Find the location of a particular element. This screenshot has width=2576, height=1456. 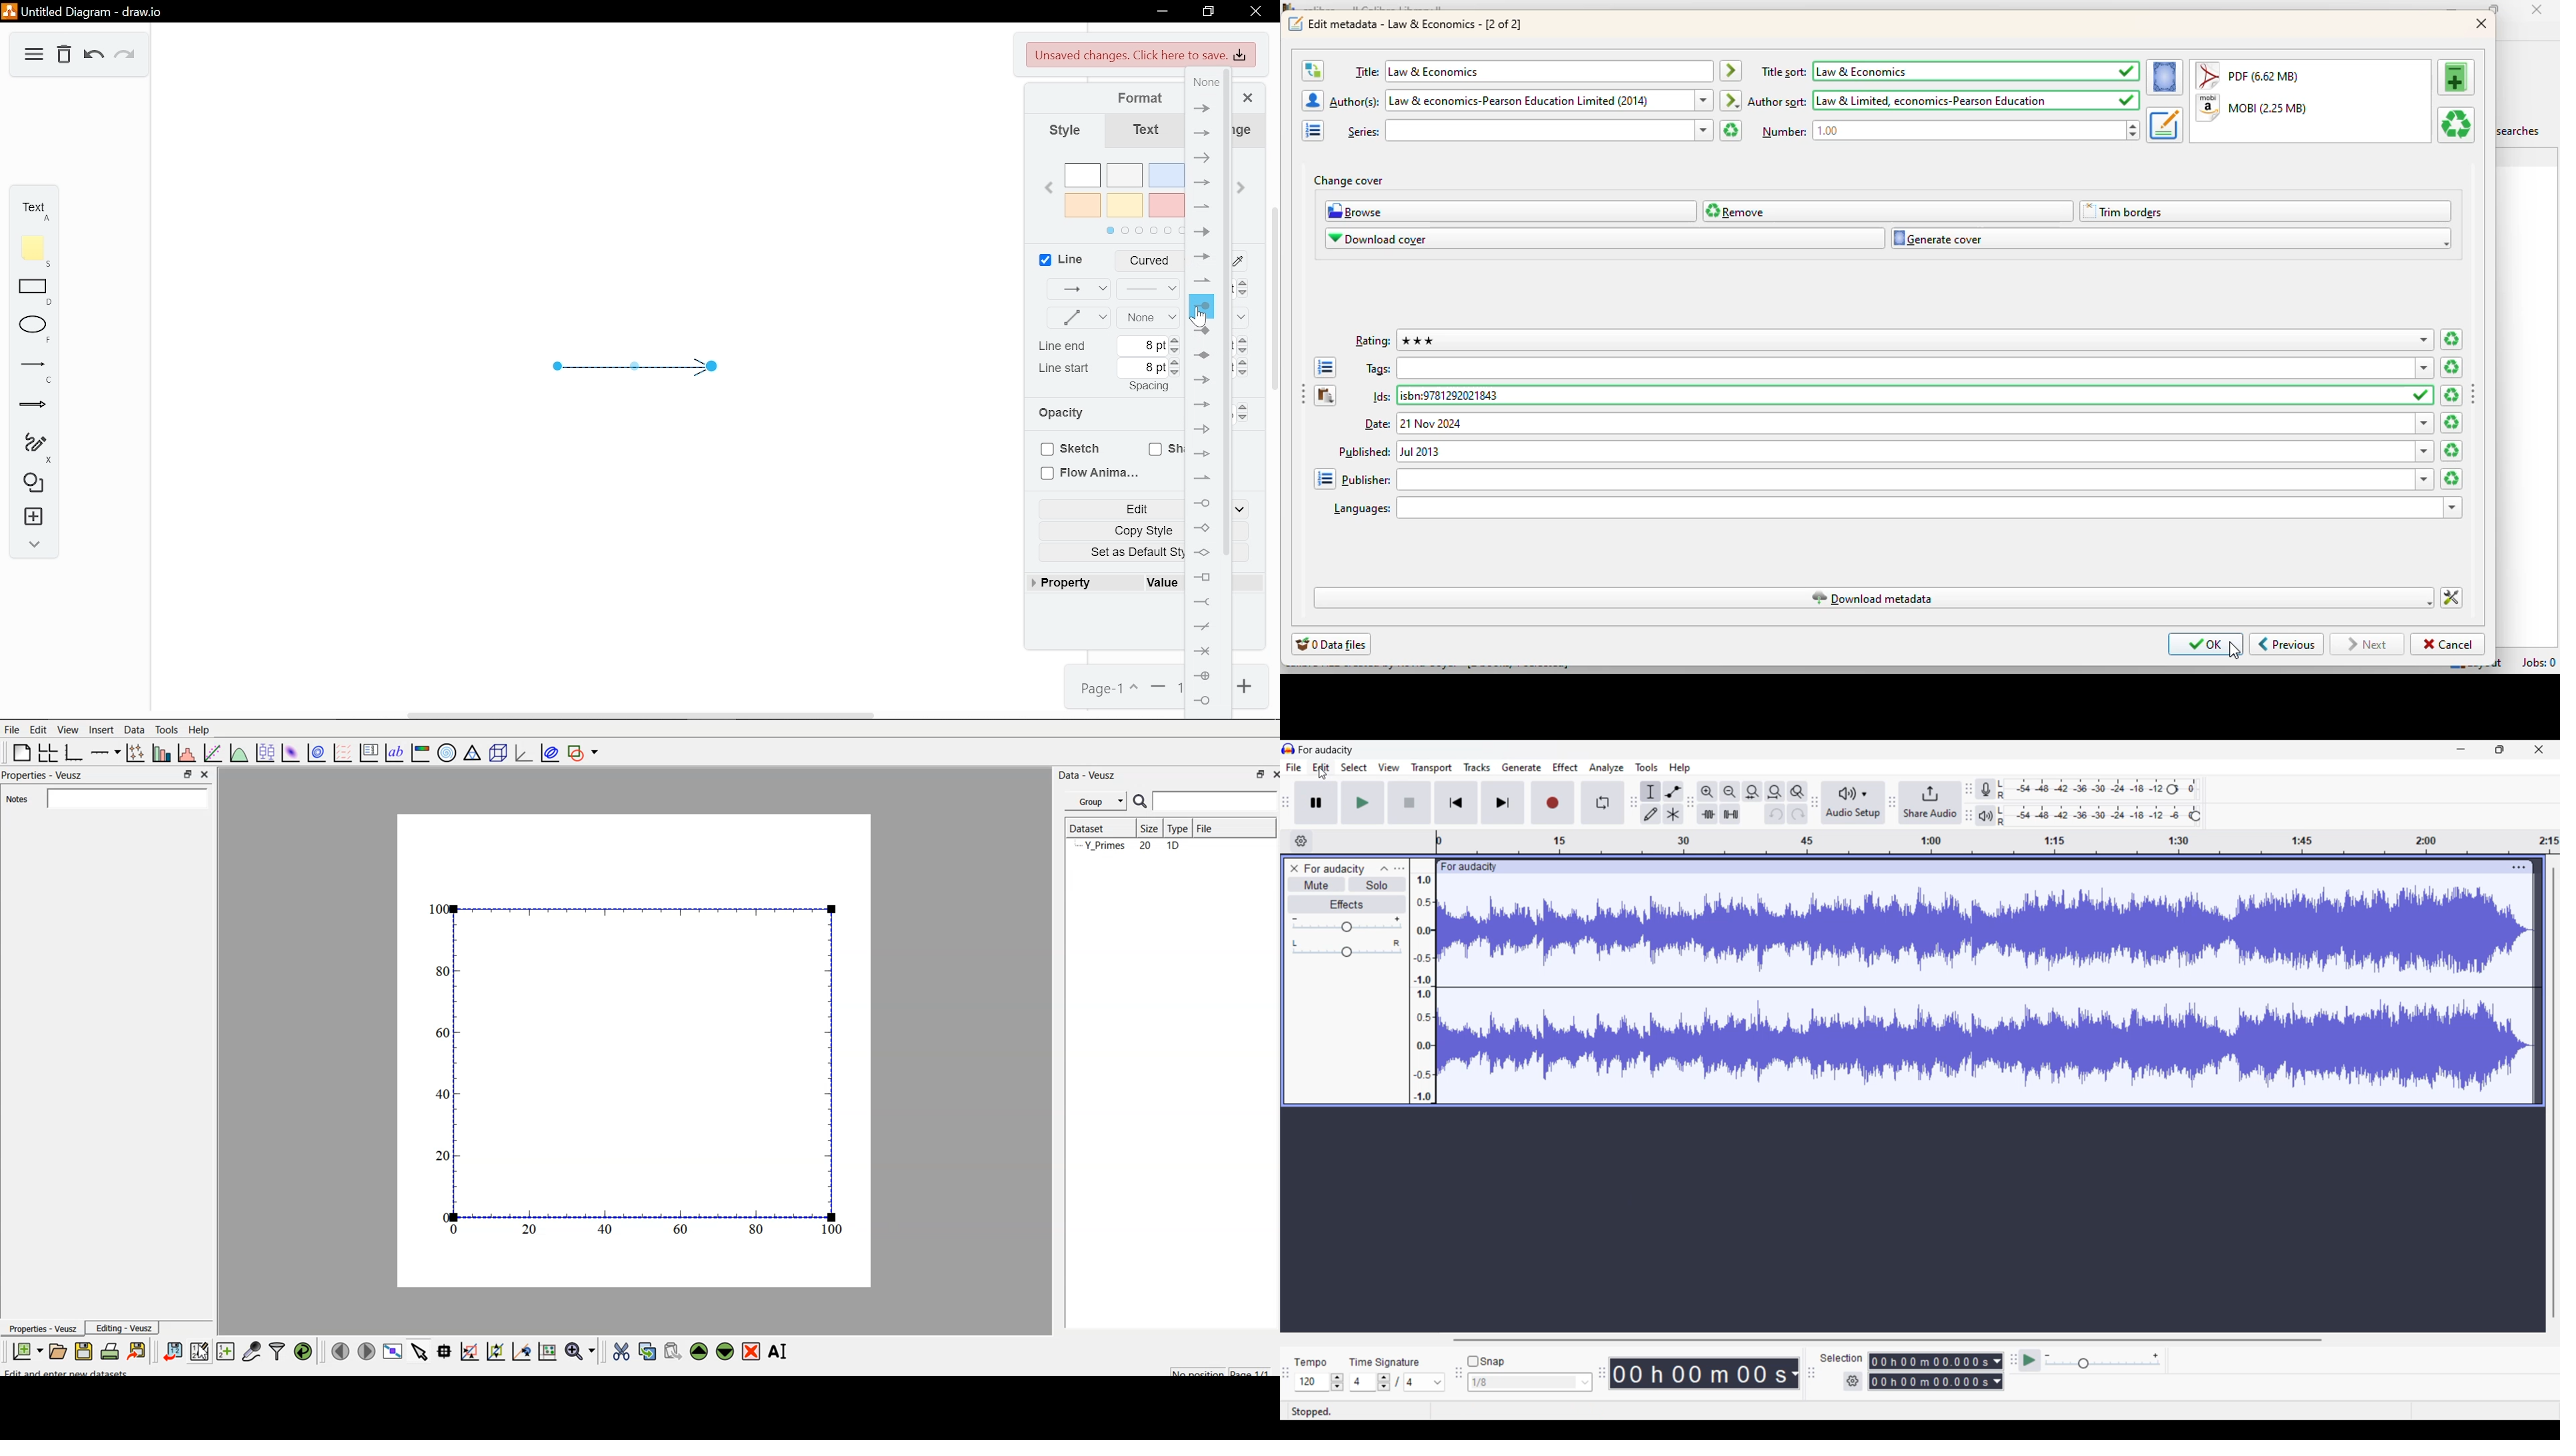

Fit selection to width is located at coordinates (1752, 791).